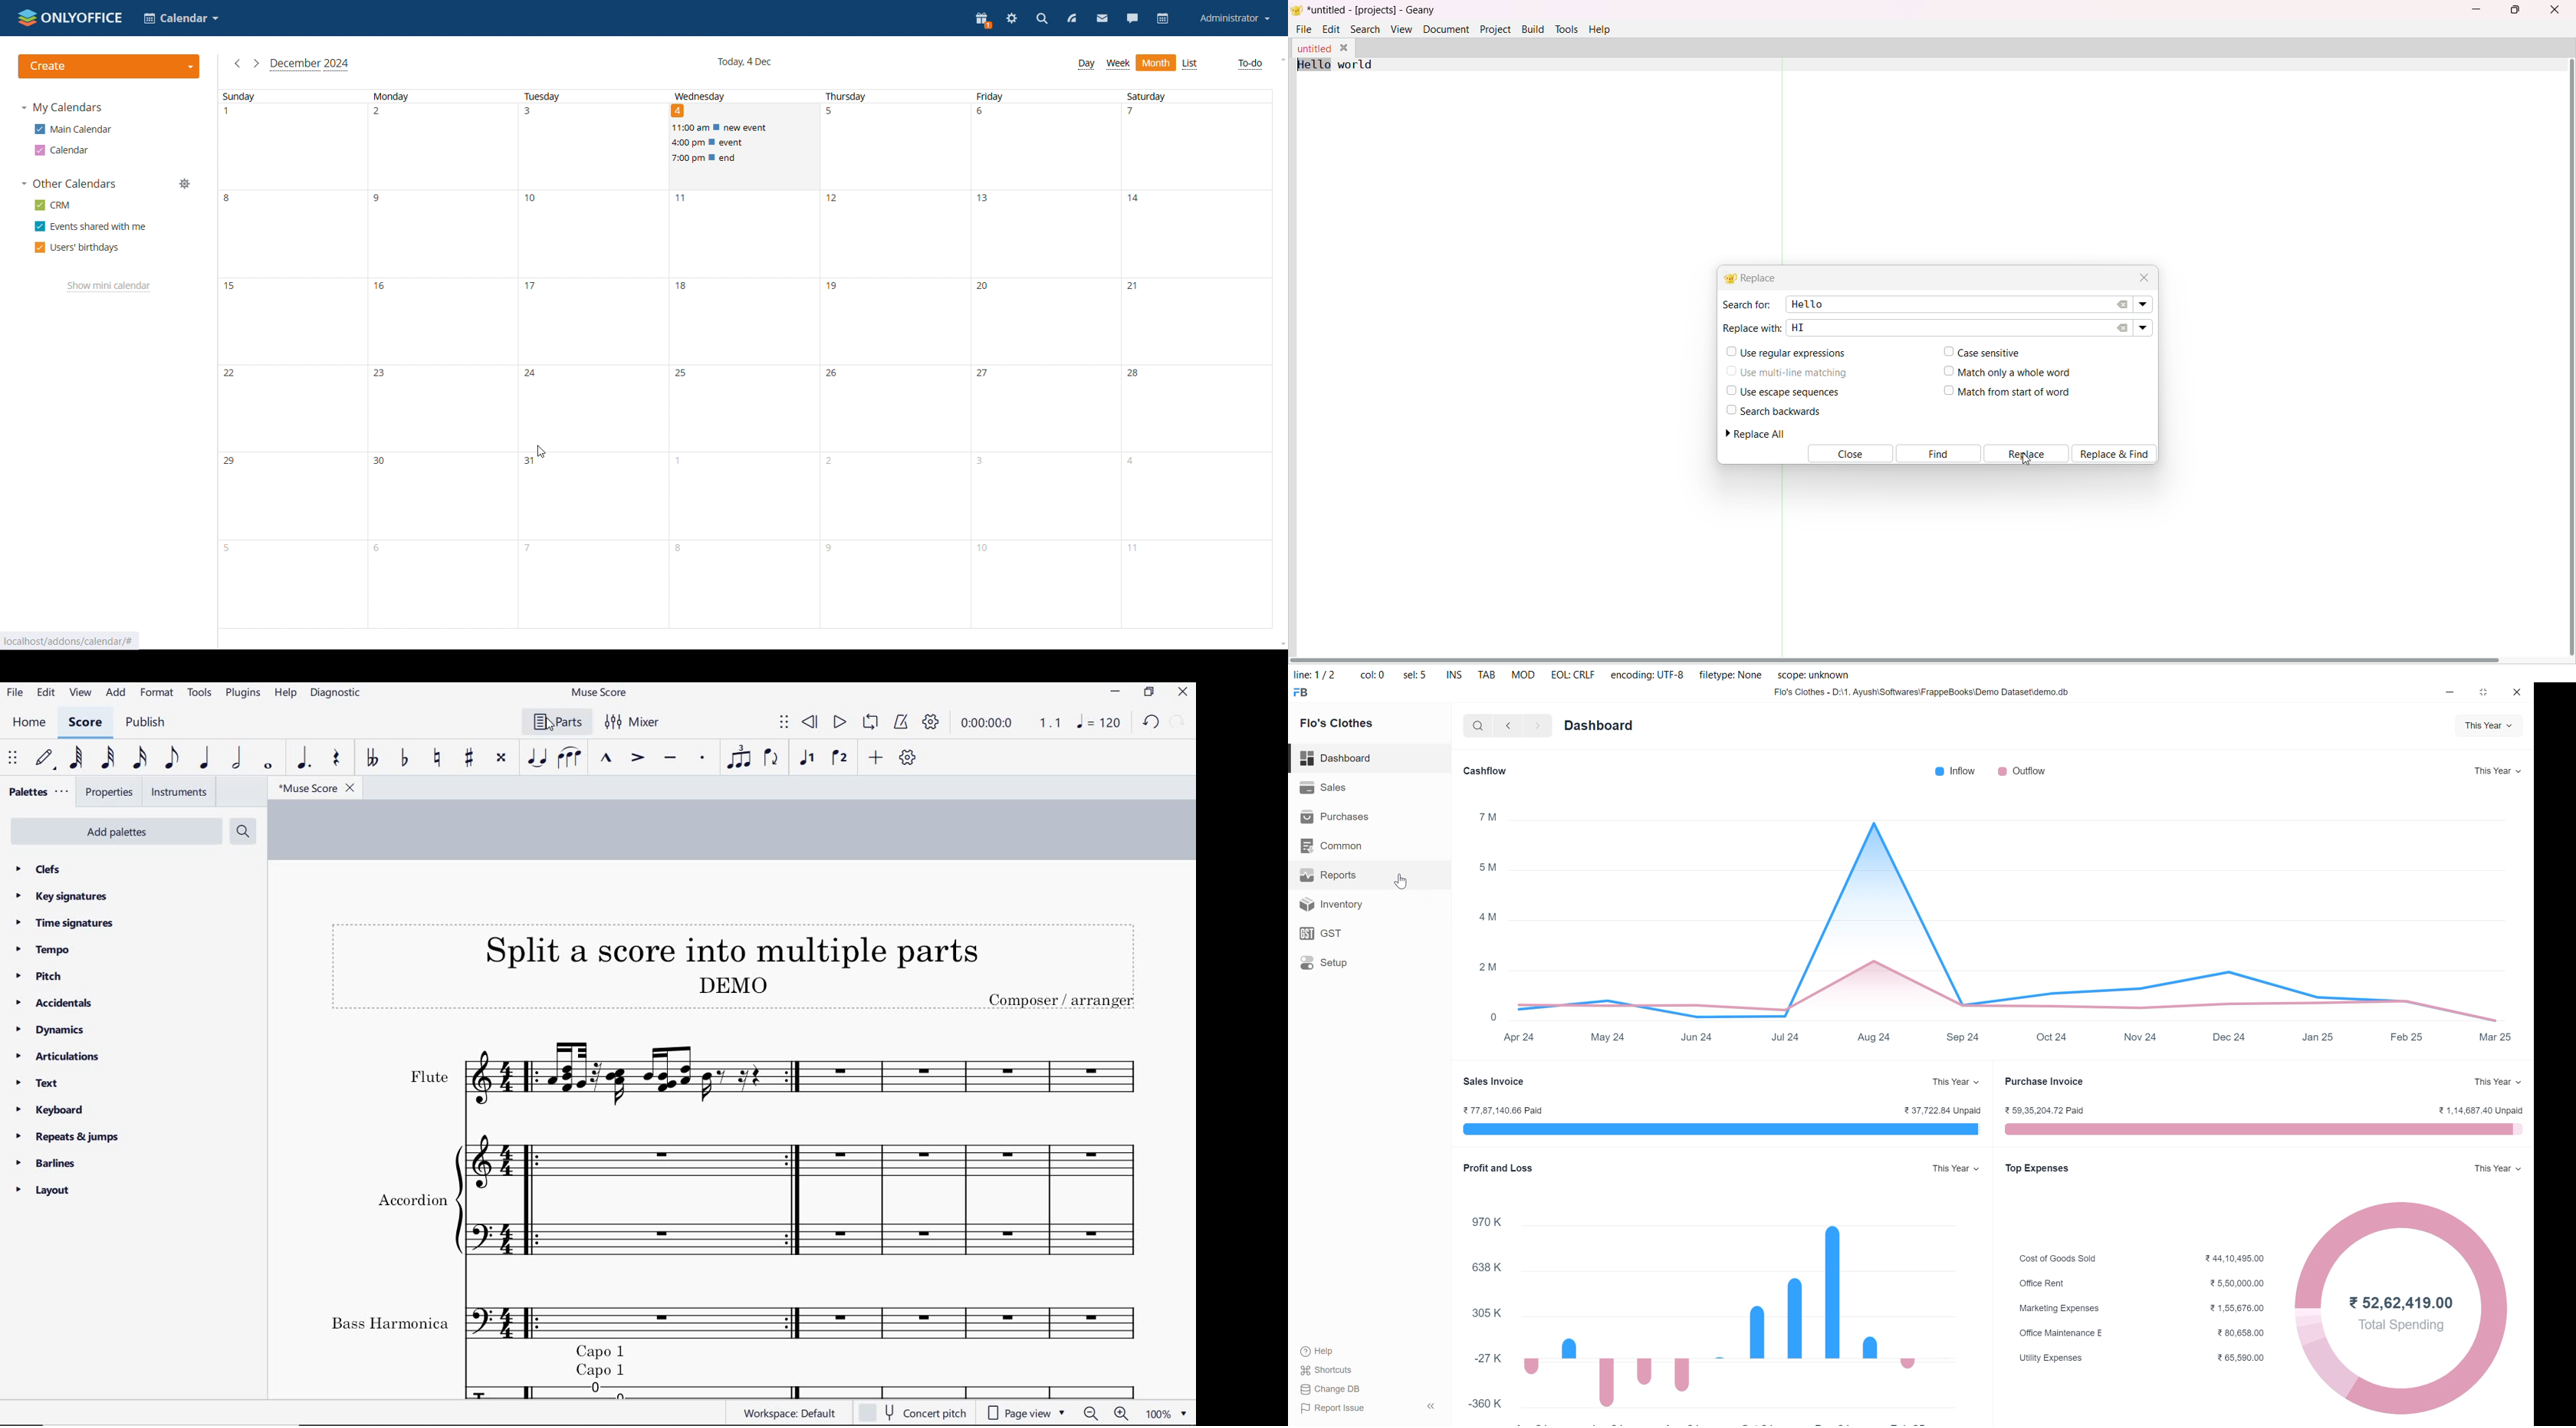 Image resolution: width=2576 pixels, height=1428 pixels. Describe the element at coordinates (1607, 726) in the screenshot. I see `Dashboard` at that location.